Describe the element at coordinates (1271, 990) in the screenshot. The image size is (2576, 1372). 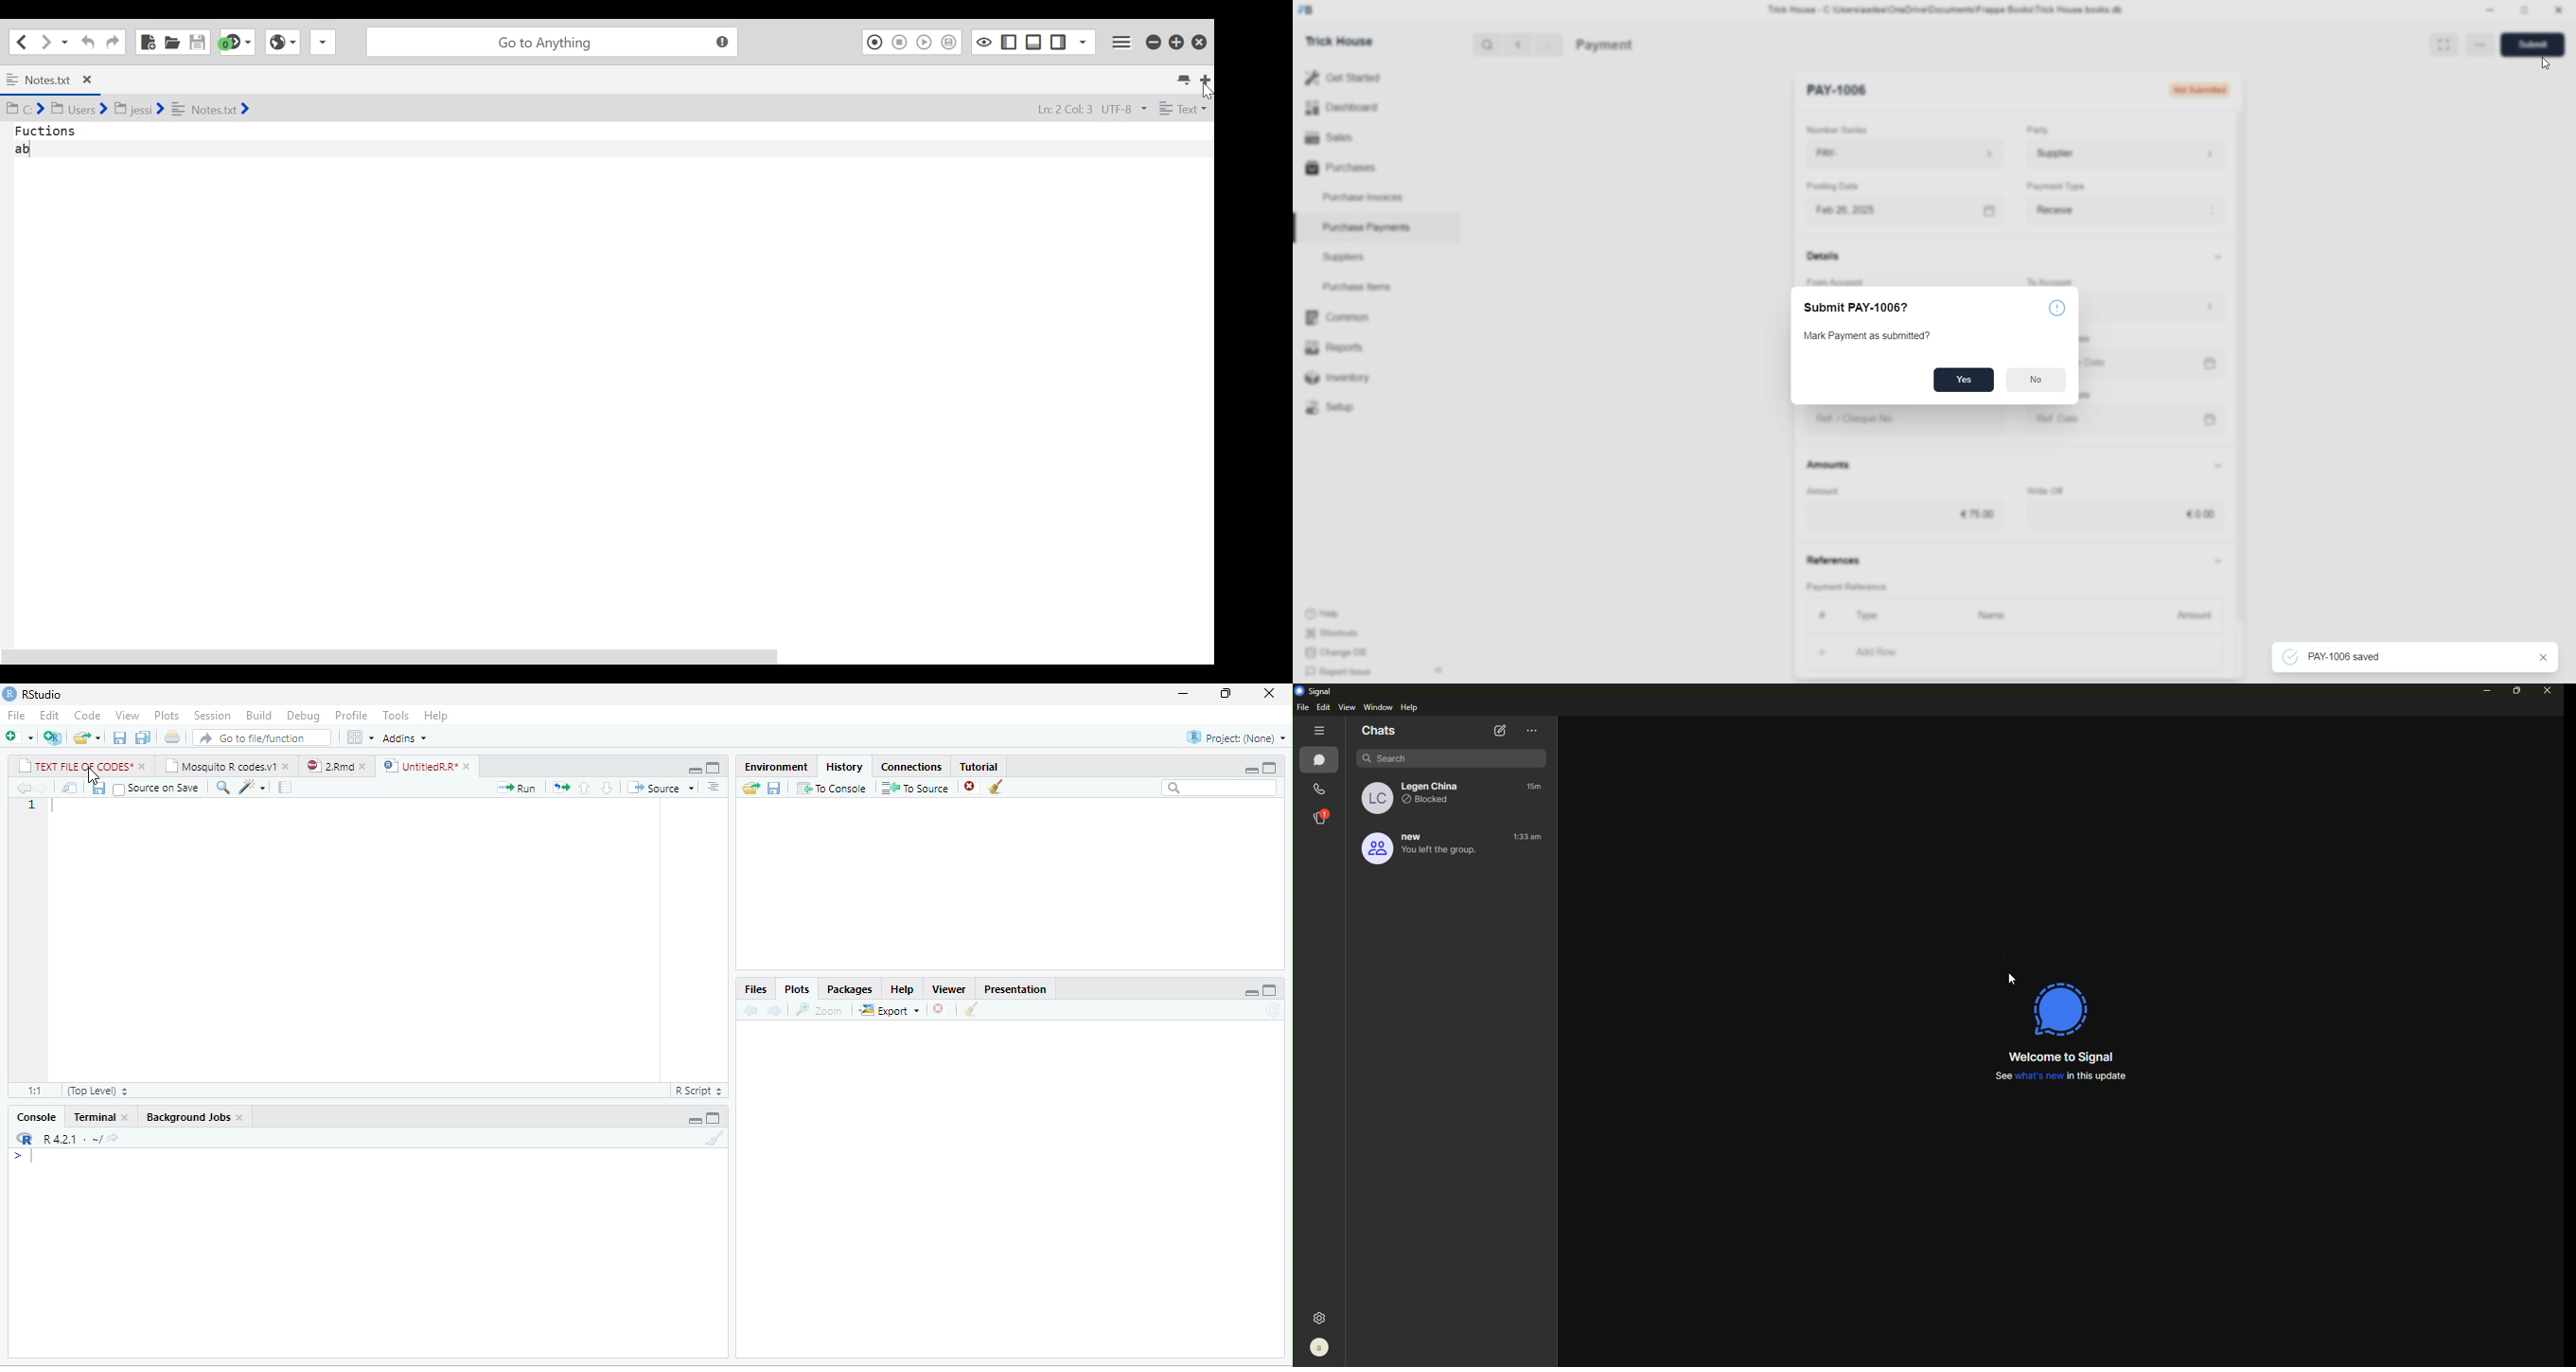
I see `maximize` at that location.